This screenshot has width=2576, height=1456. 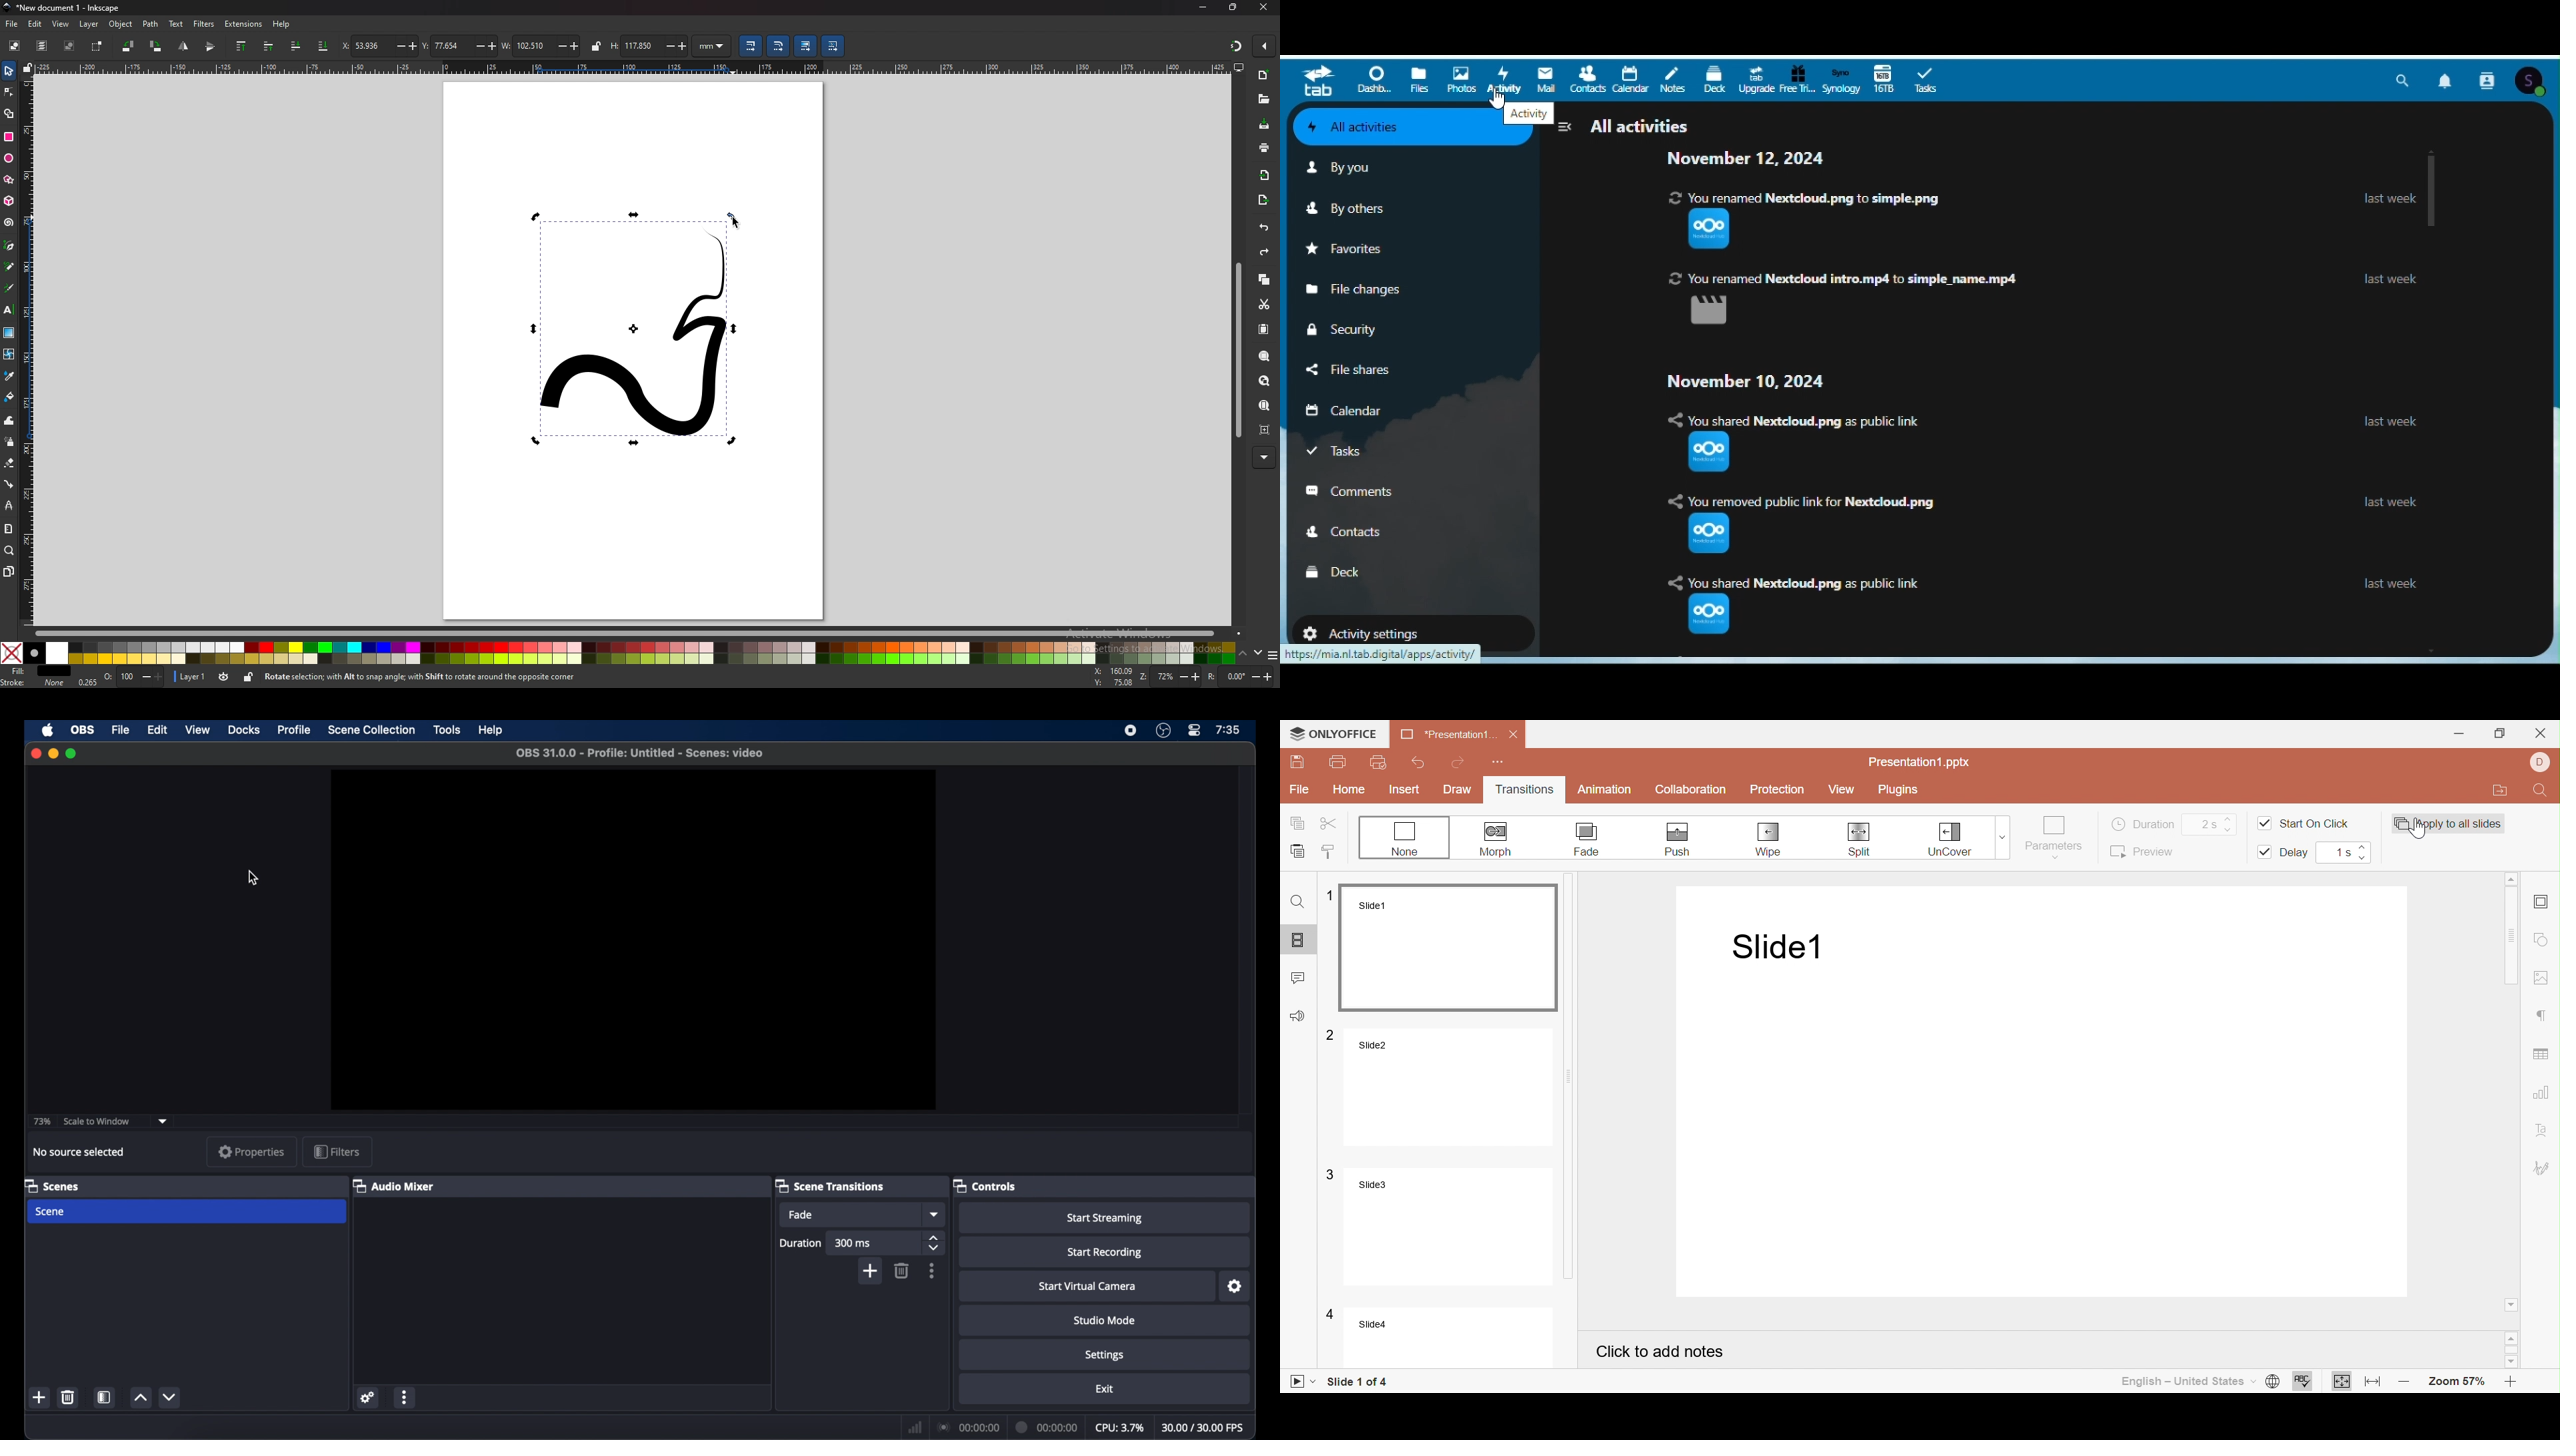 What do you see at coordinates (1675, 838) in the screenshot?
I see `Push` at bounding box center [1675, 838].